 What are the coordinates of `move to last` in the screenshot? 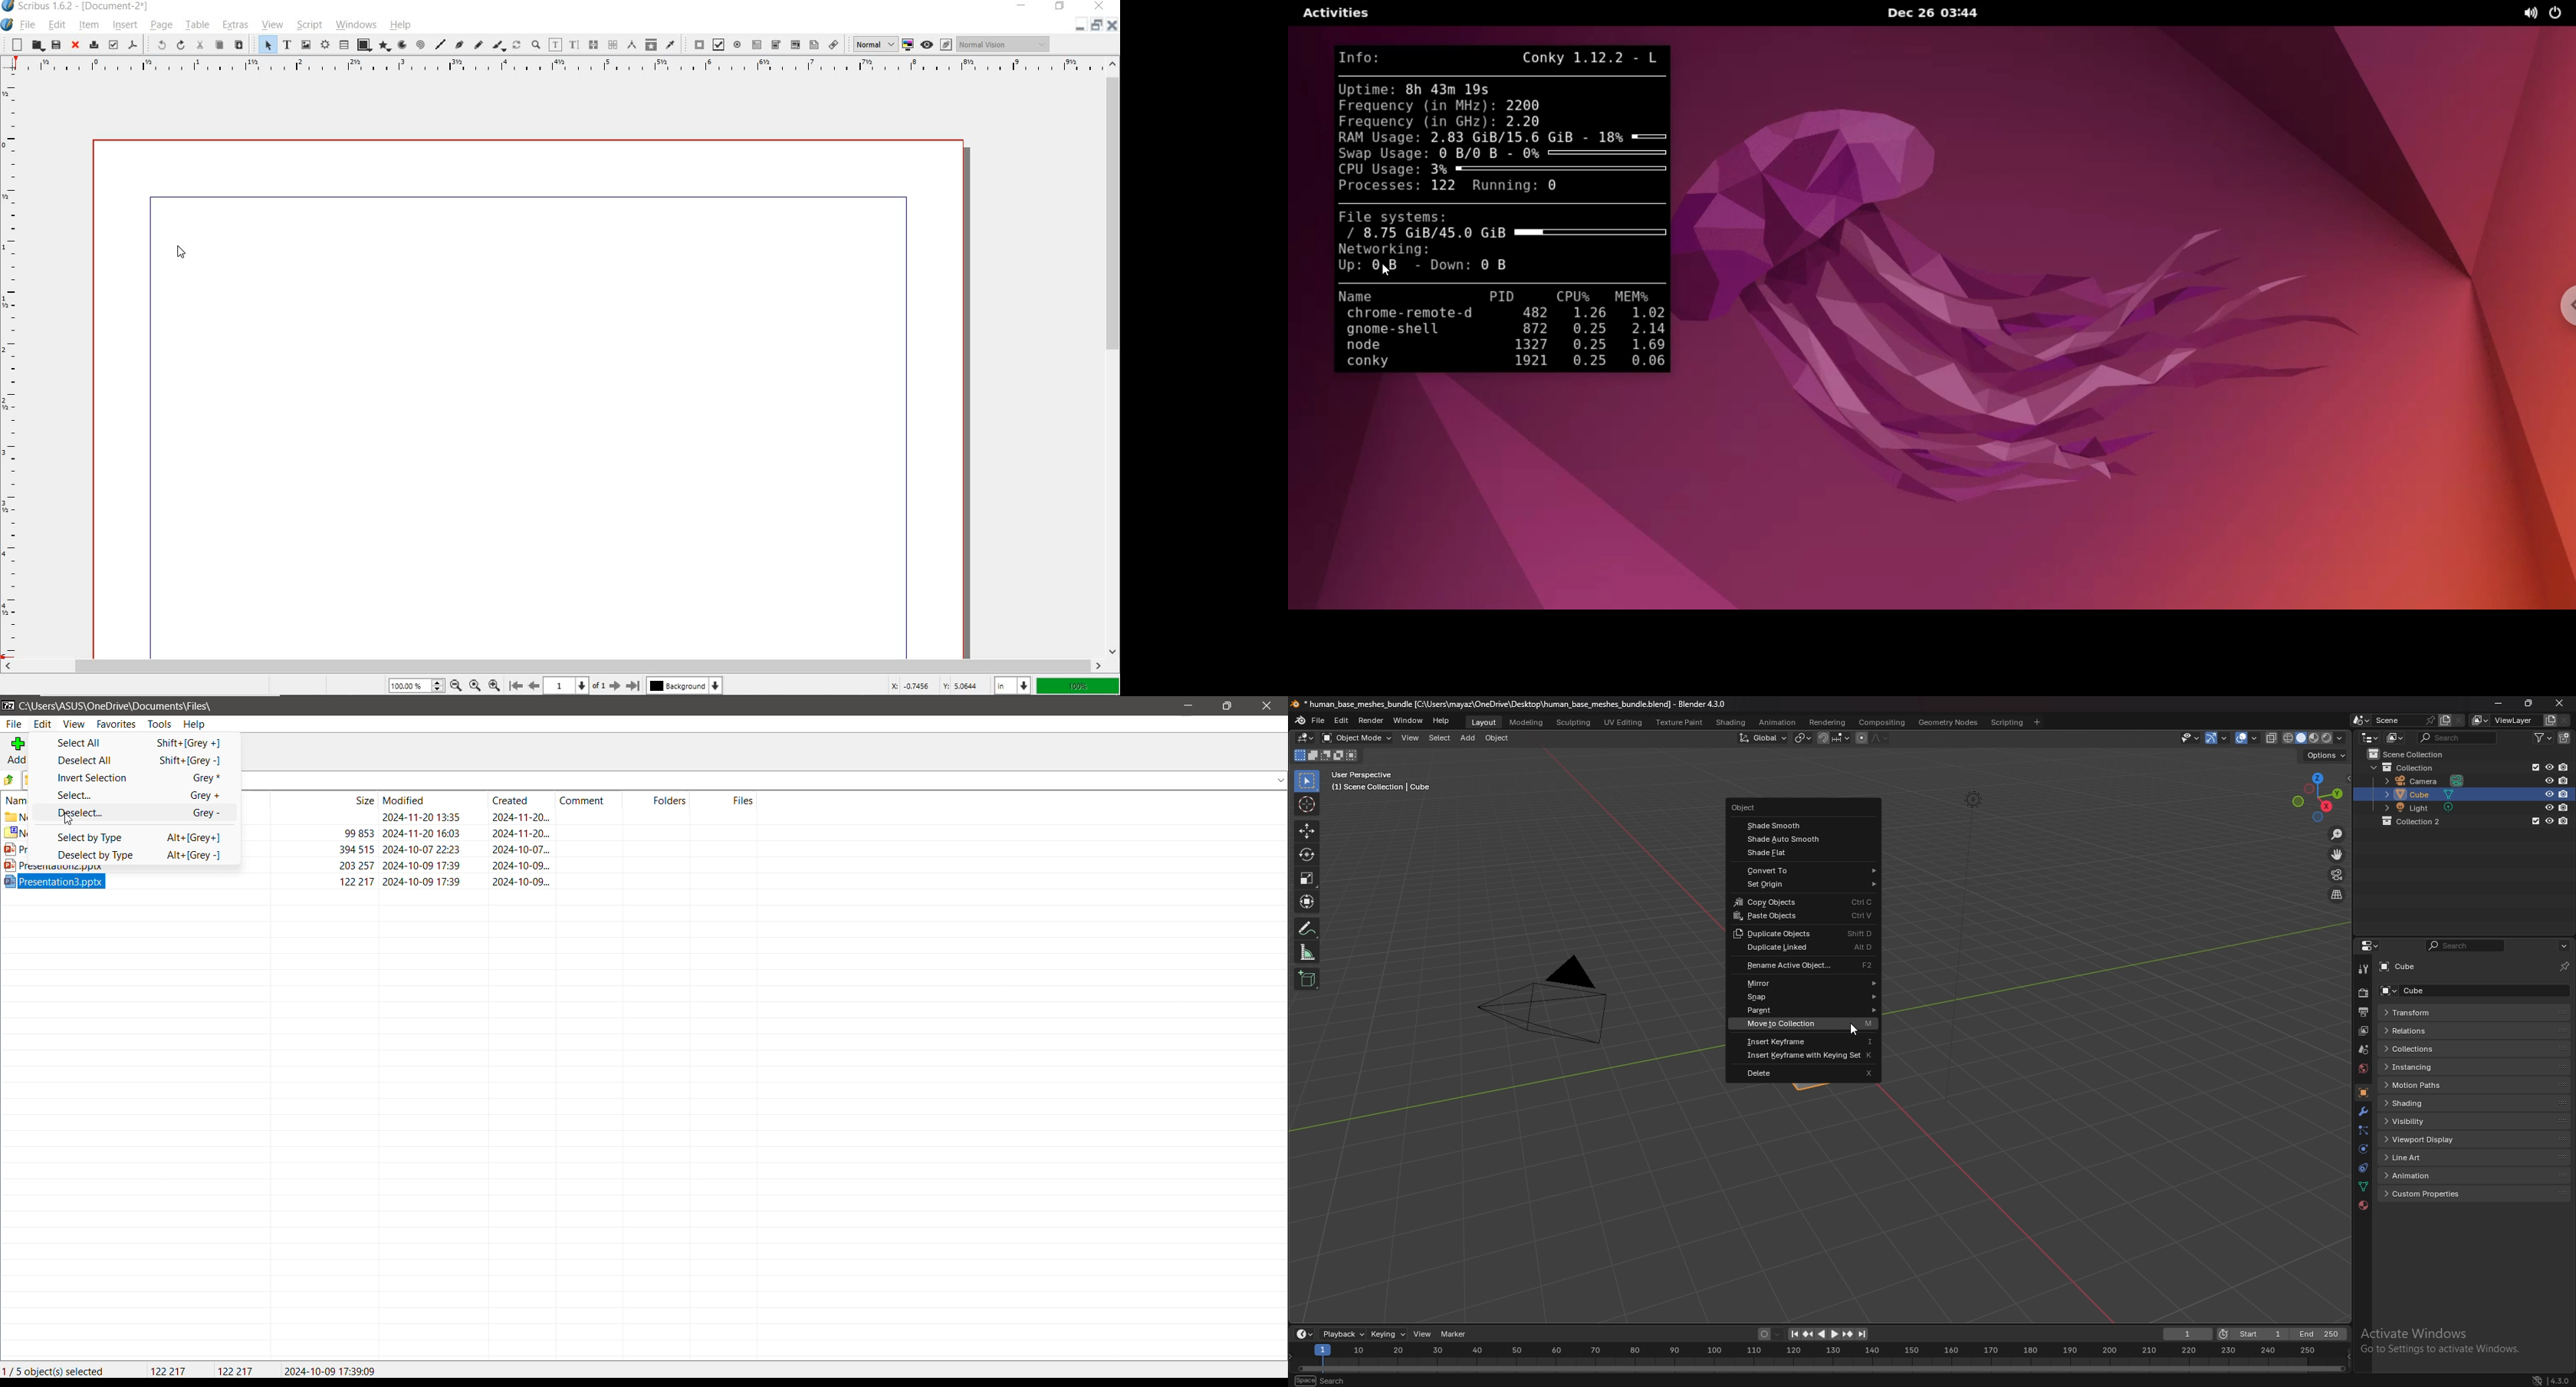 It's located at (635, 684).